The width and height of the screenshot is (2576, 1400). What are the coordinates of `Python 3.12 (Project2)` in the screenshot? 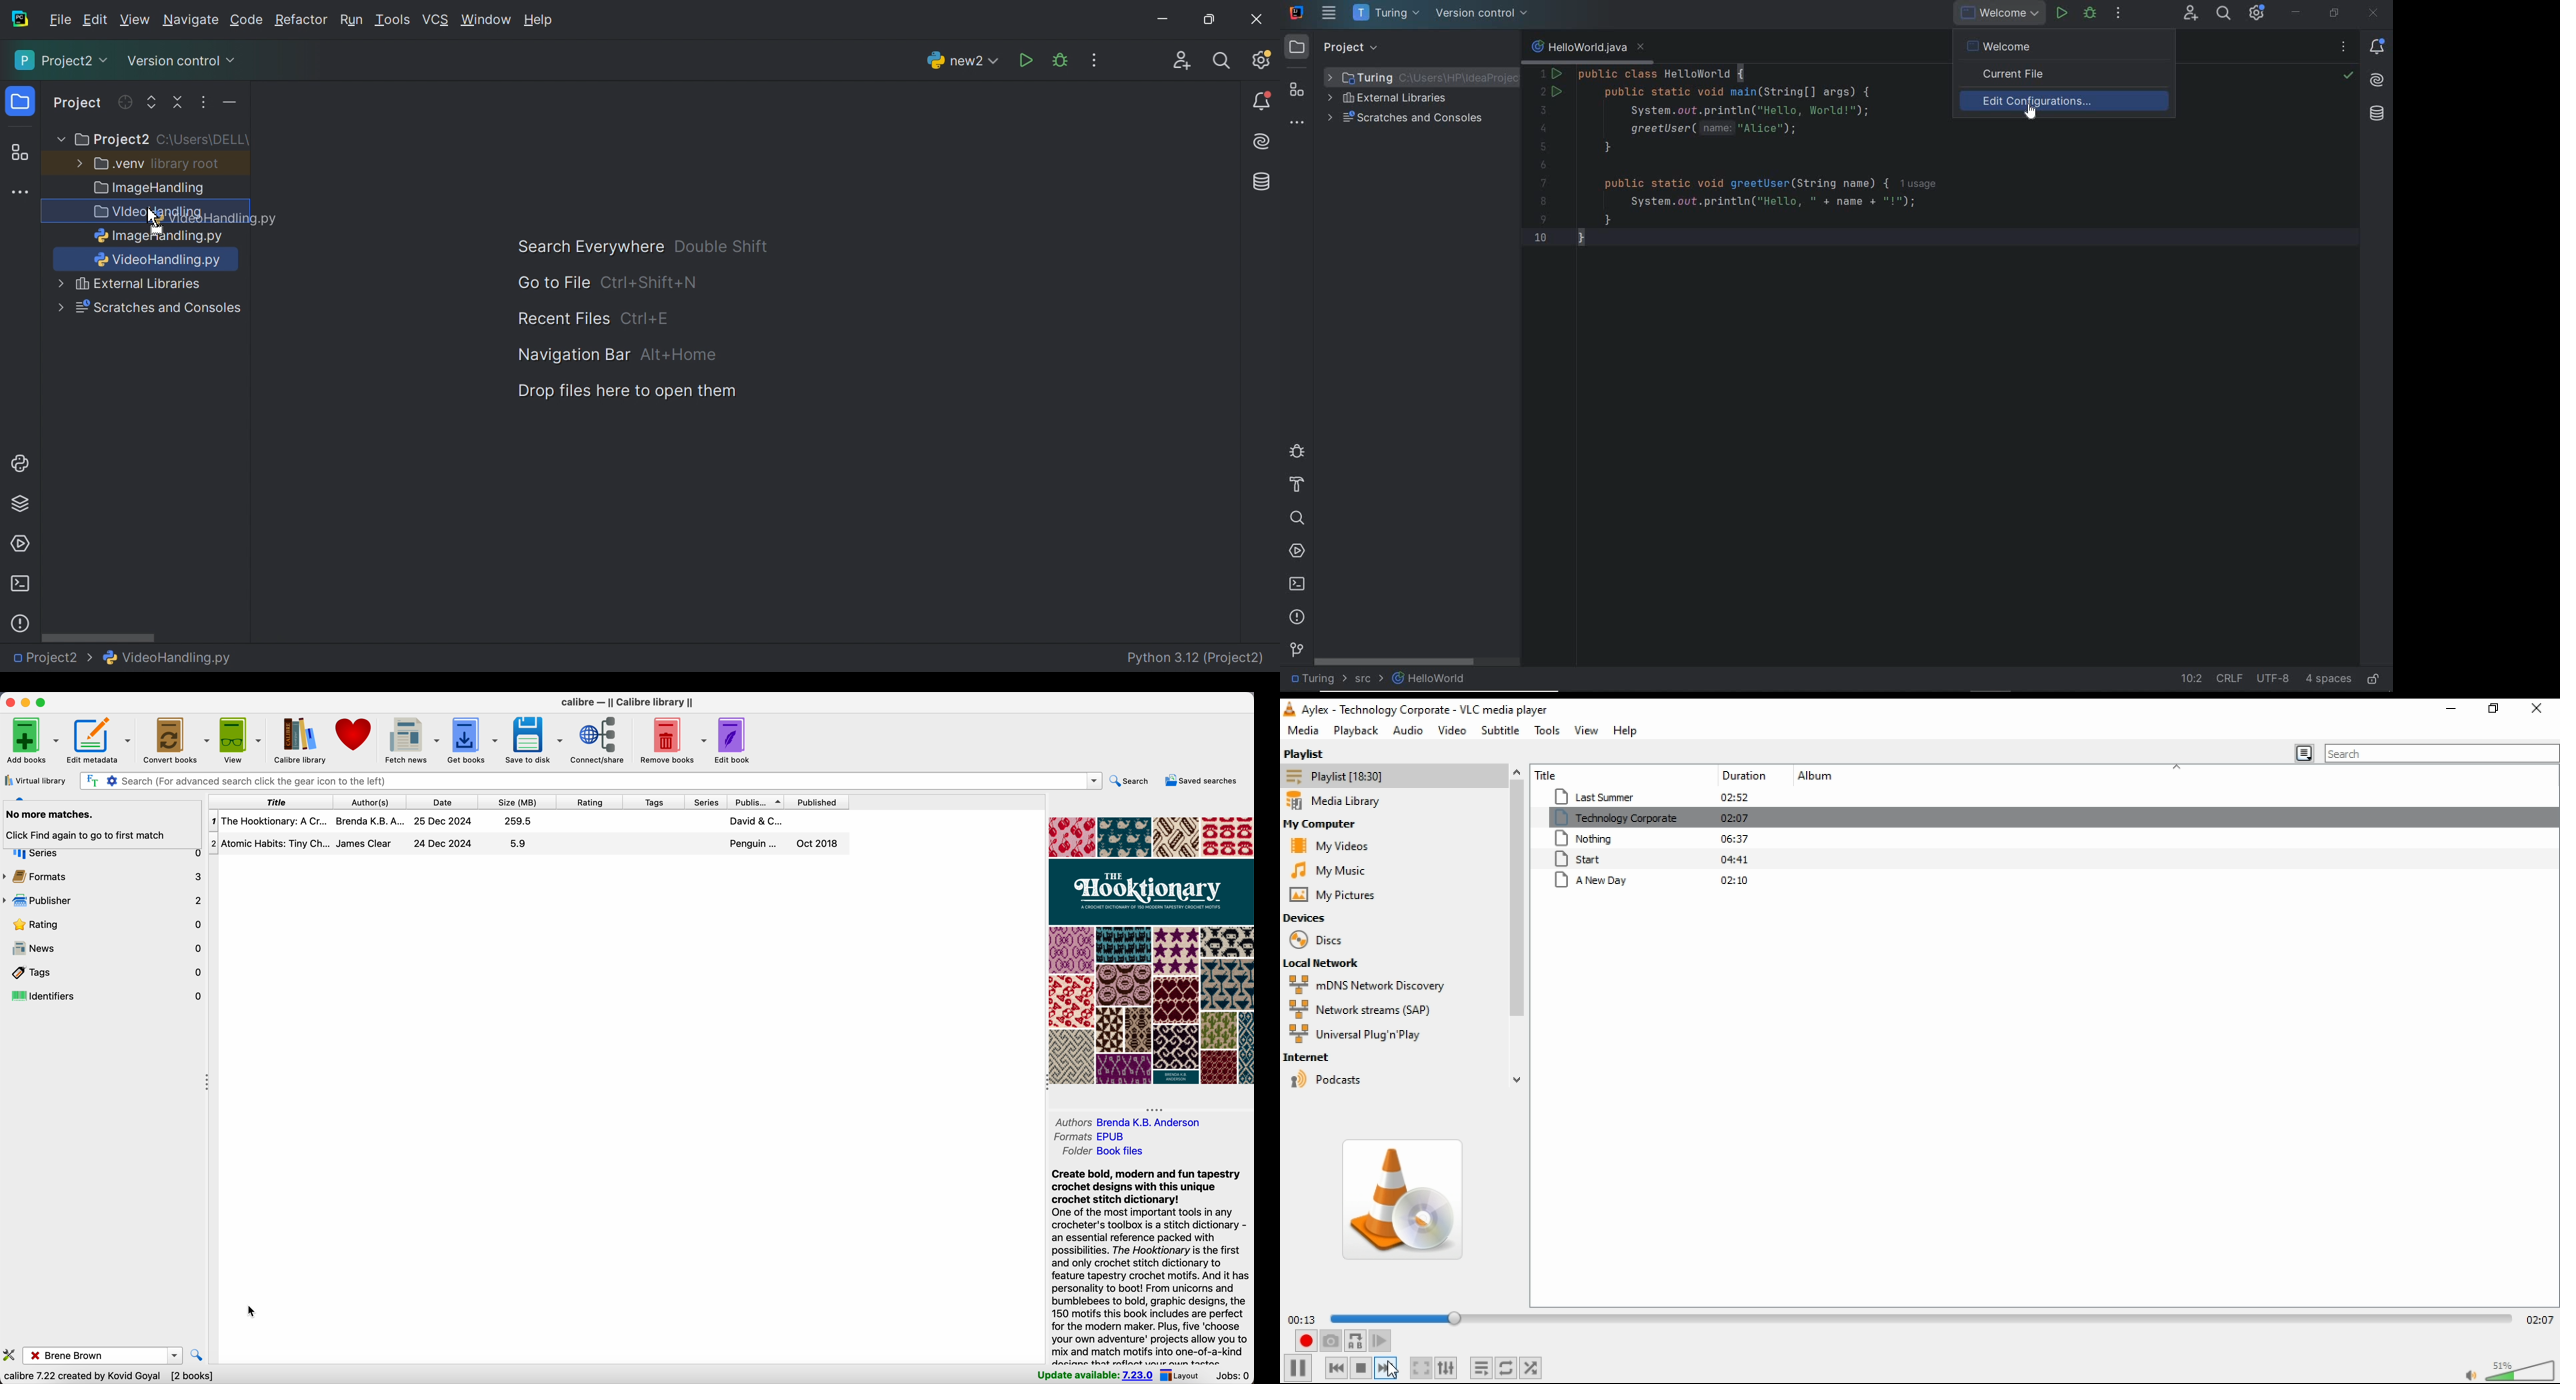 It's located at (1197, 659).